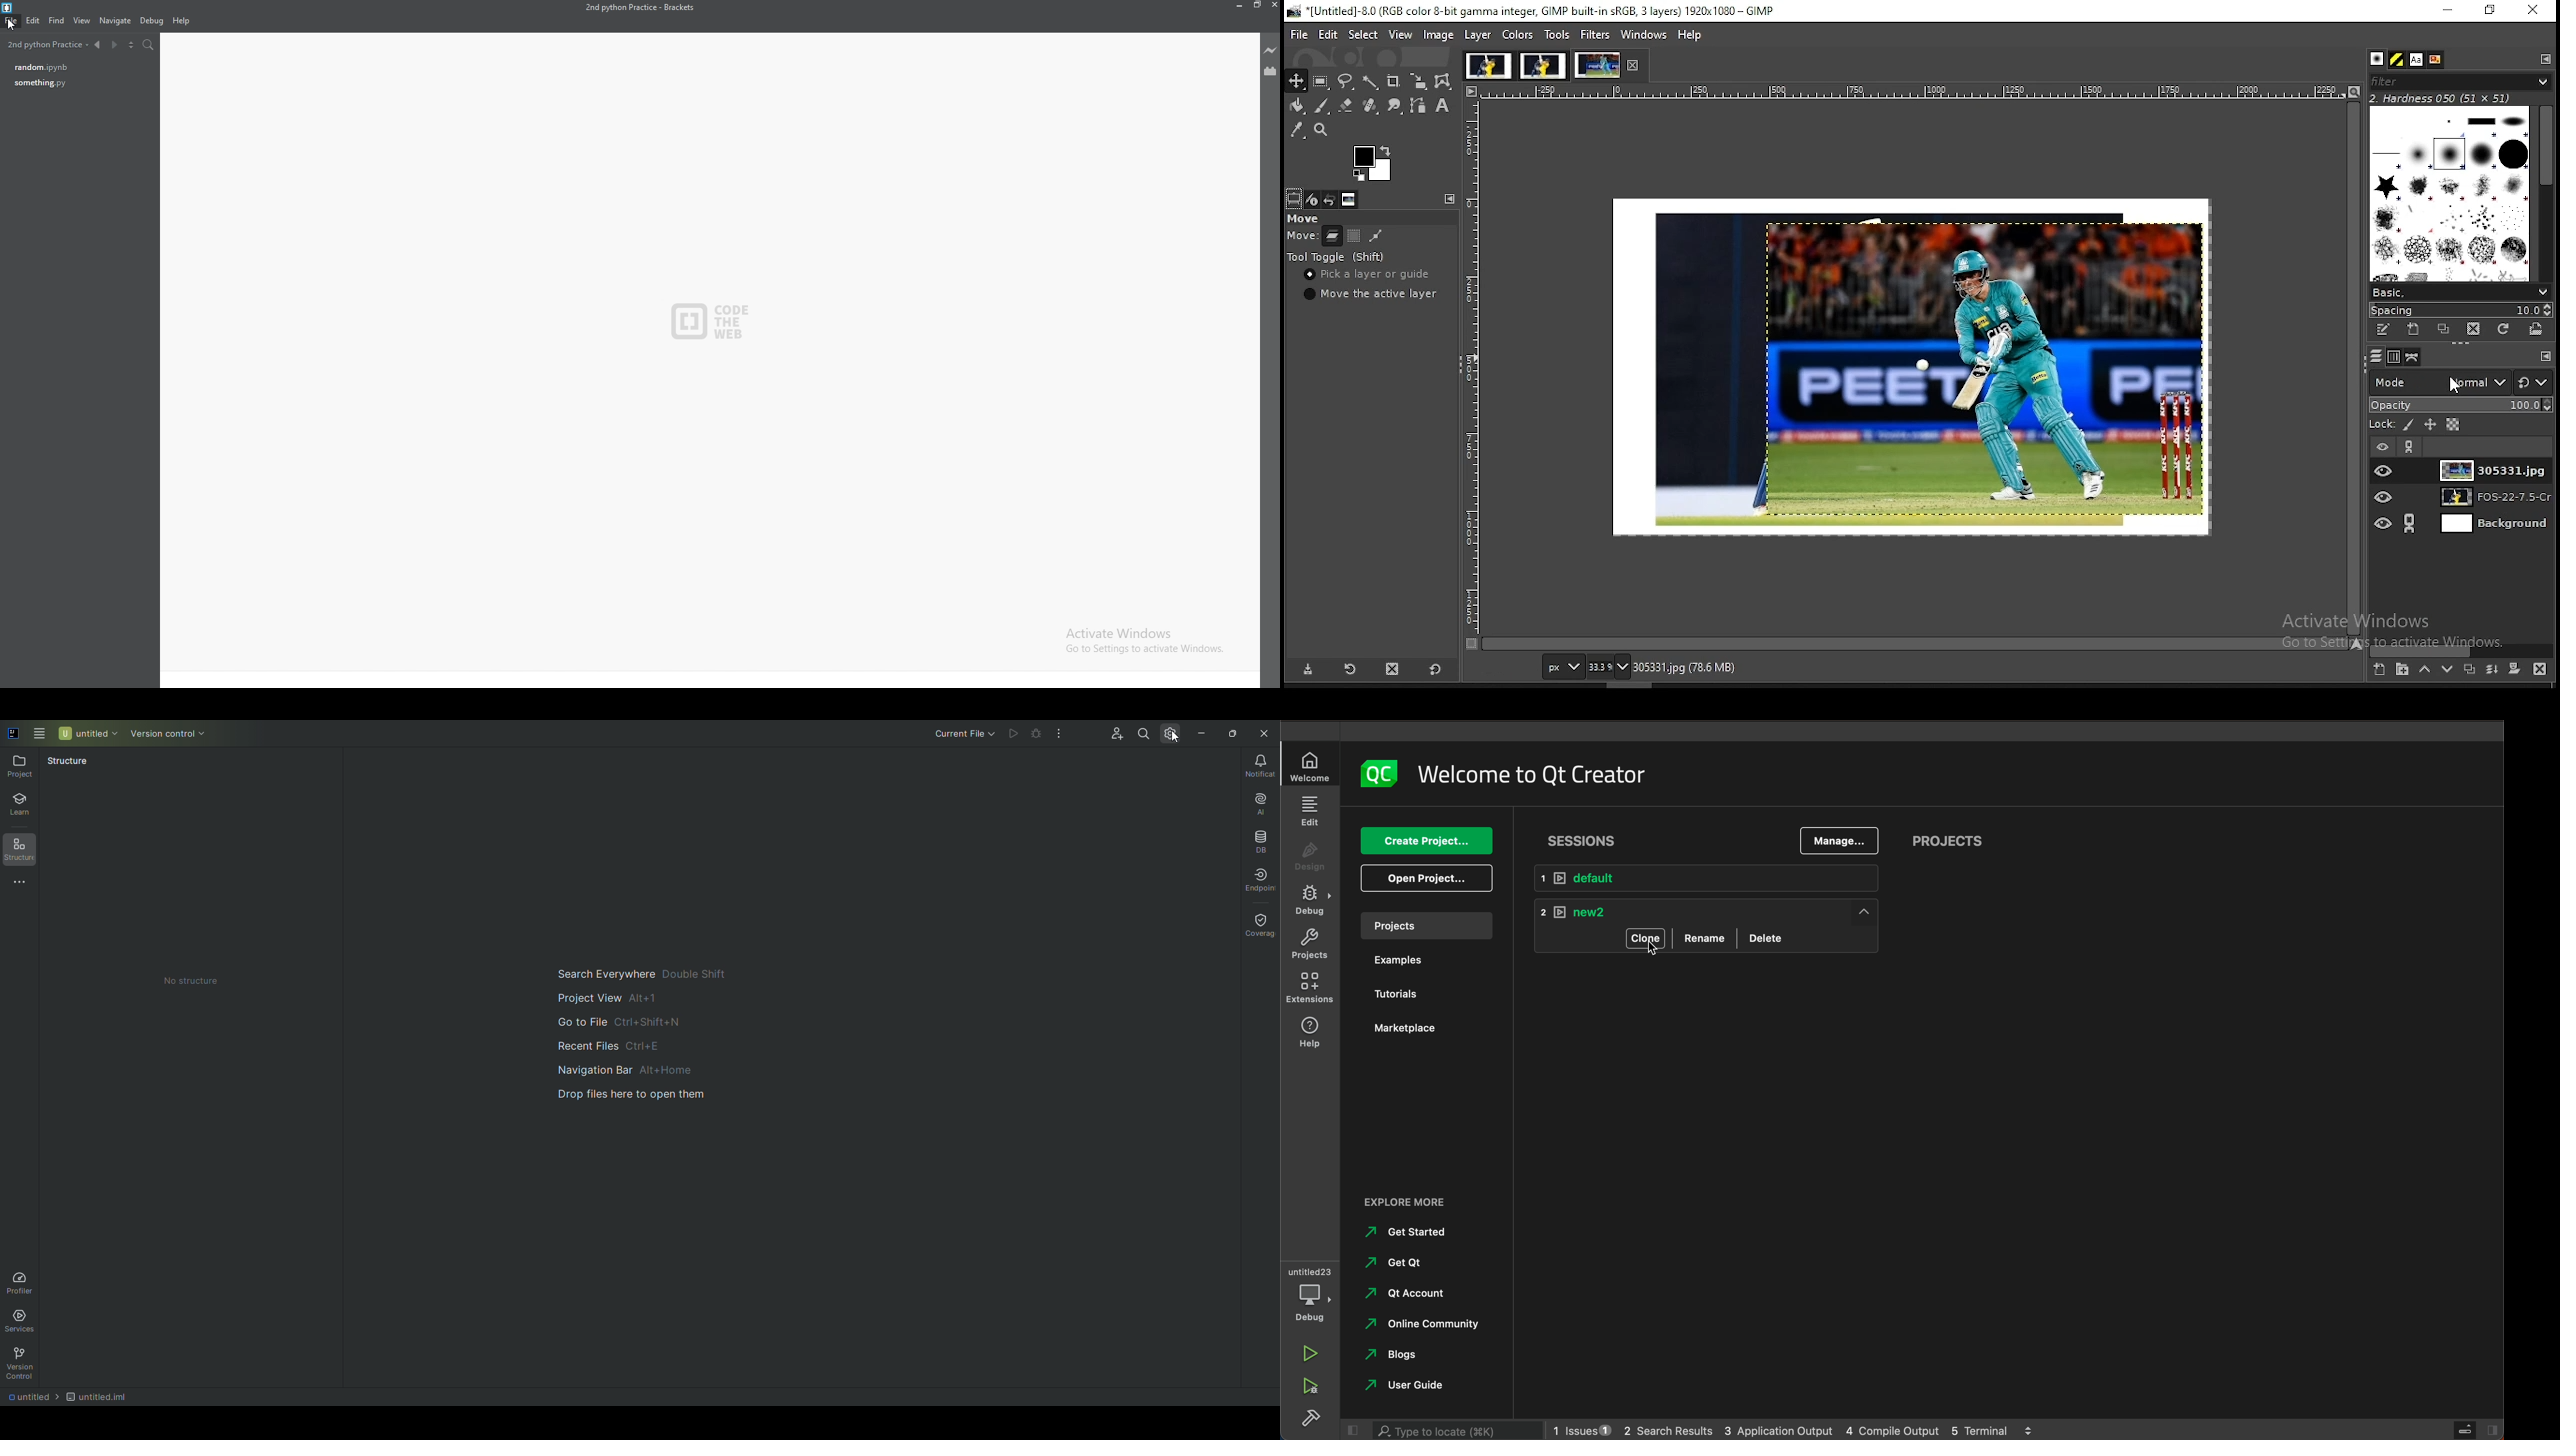 This screenshot has width=2576, height=1456. What do you see at coordinates (2381, 669) in the screenshot?
I see `new layer` at bounding box center [2381, 669].